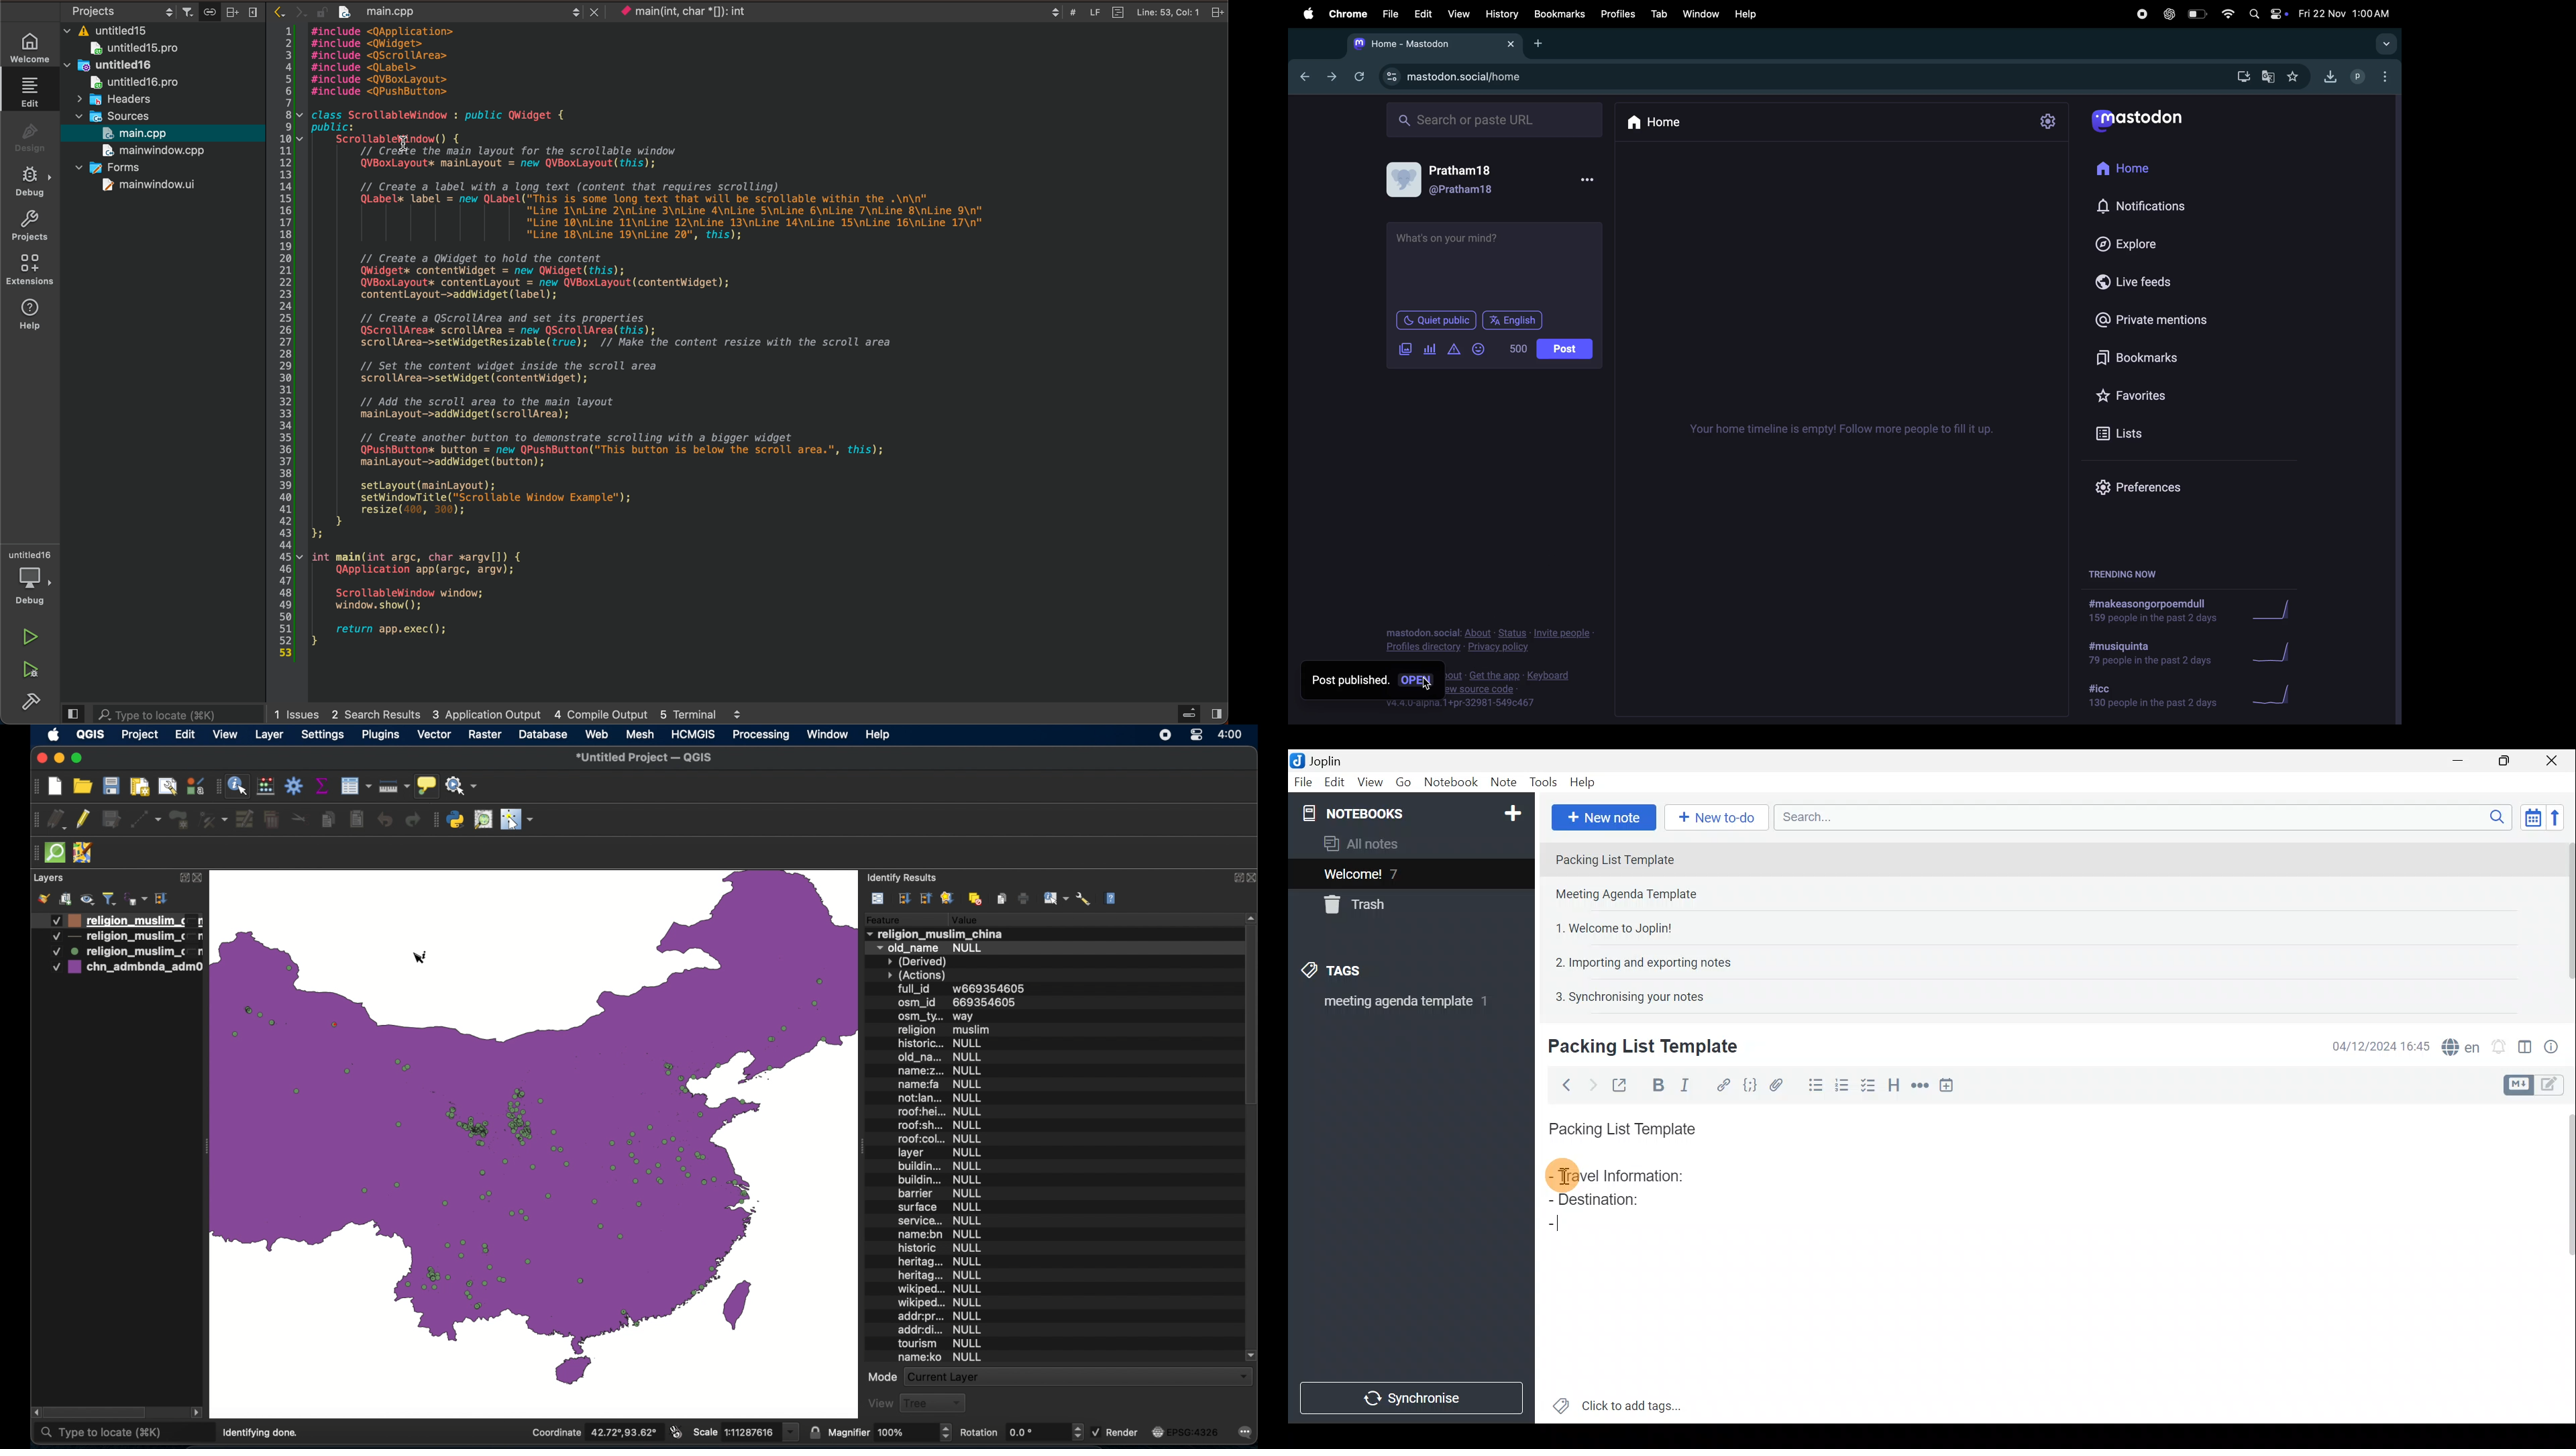 Image resolution: width=2576 pixels, height=1456 pixels. What do you see at coordinates (2564, 1262) in the screenshot?
I see `Scroll bar` at bounding box center [2564, 1262].